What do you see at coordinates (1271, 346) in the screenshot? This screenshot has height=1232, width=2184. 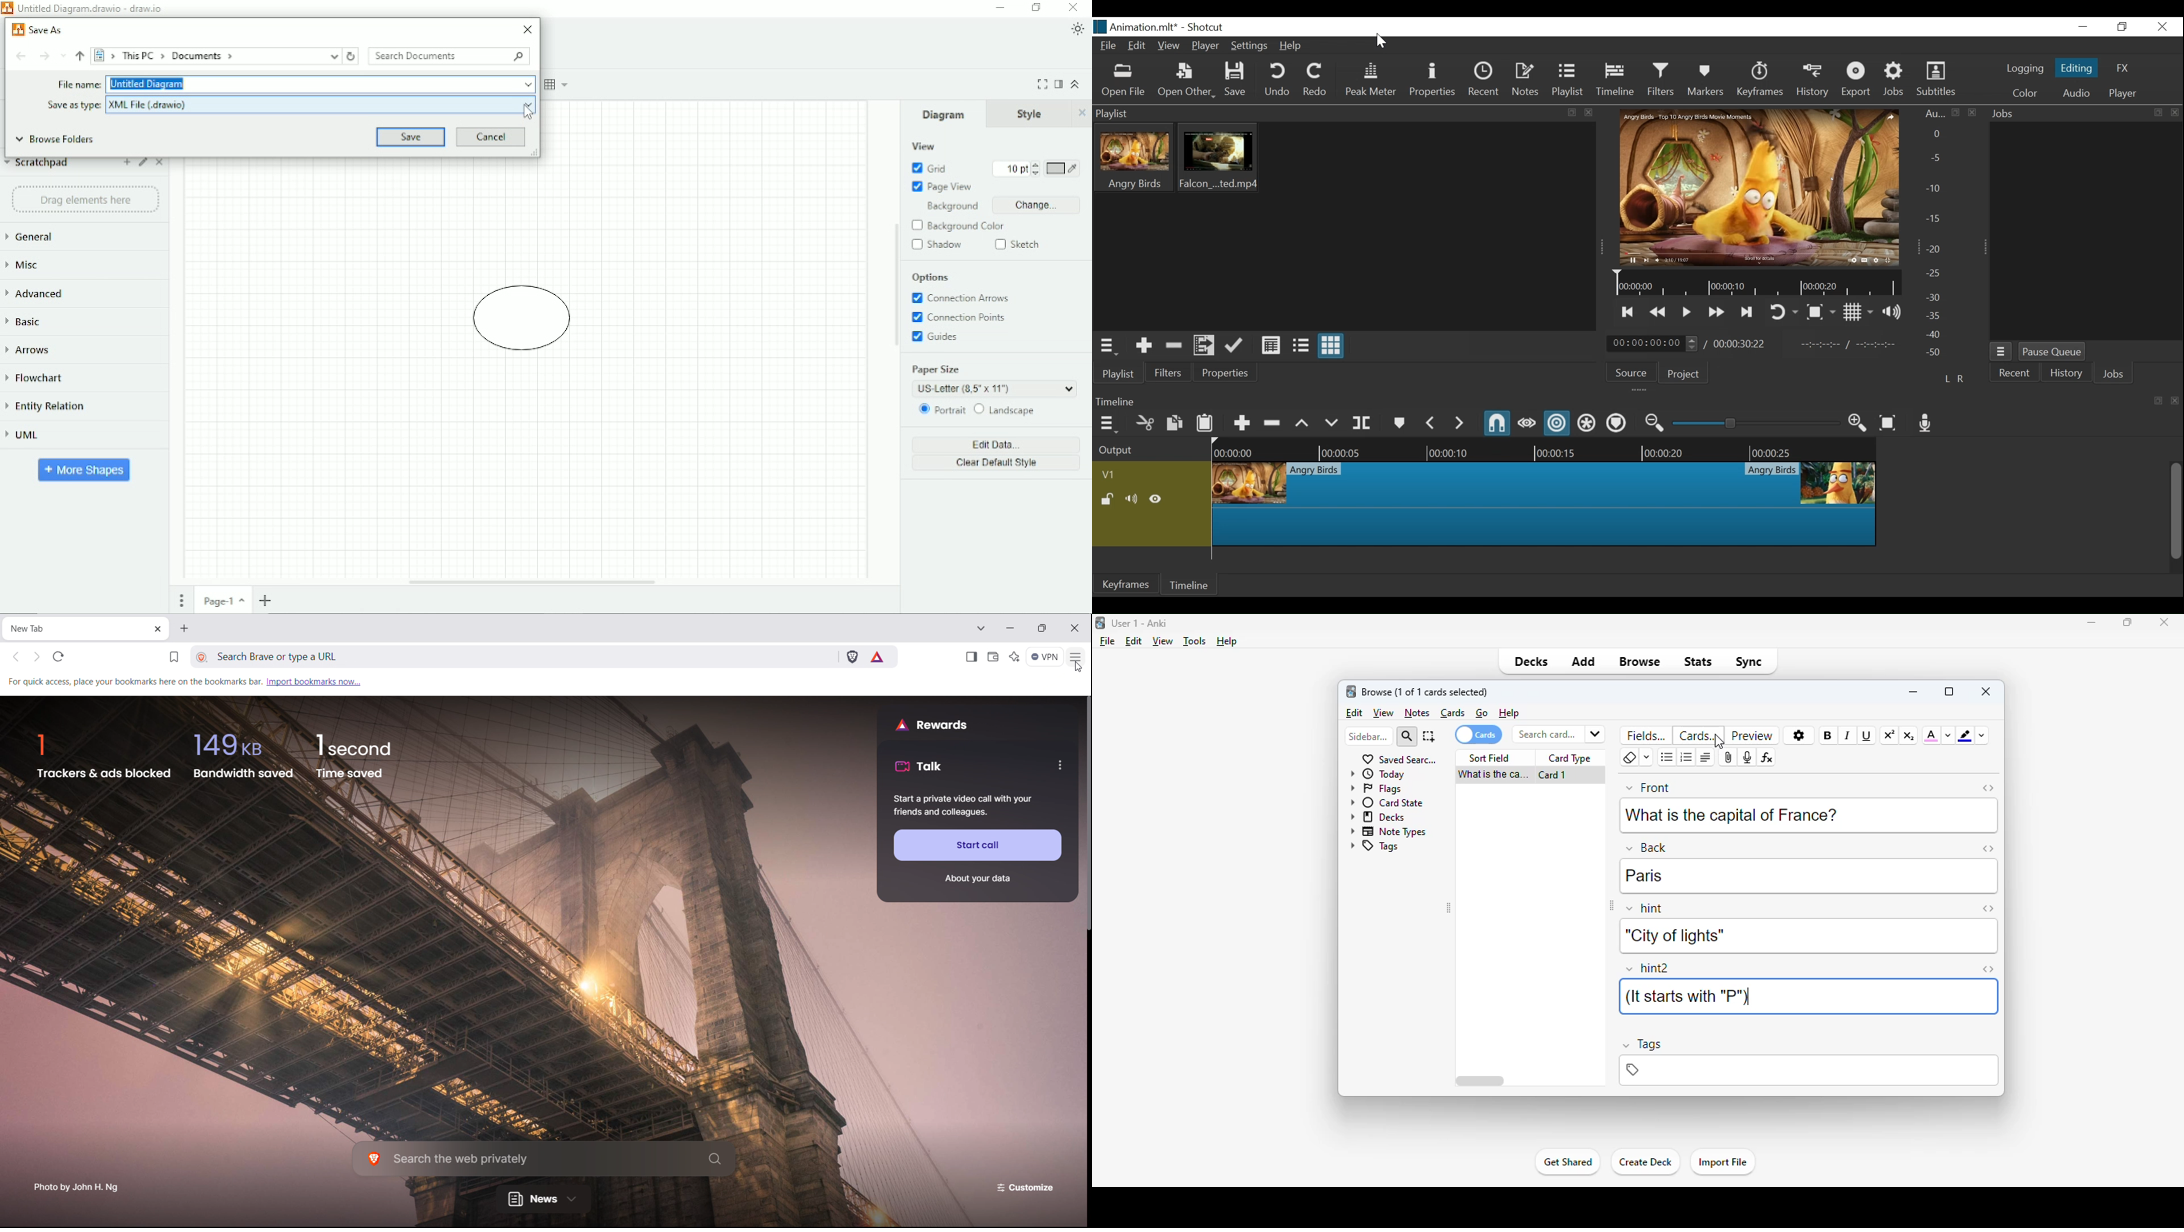 I see `View as Detail` at bounding box center [1271, 346].